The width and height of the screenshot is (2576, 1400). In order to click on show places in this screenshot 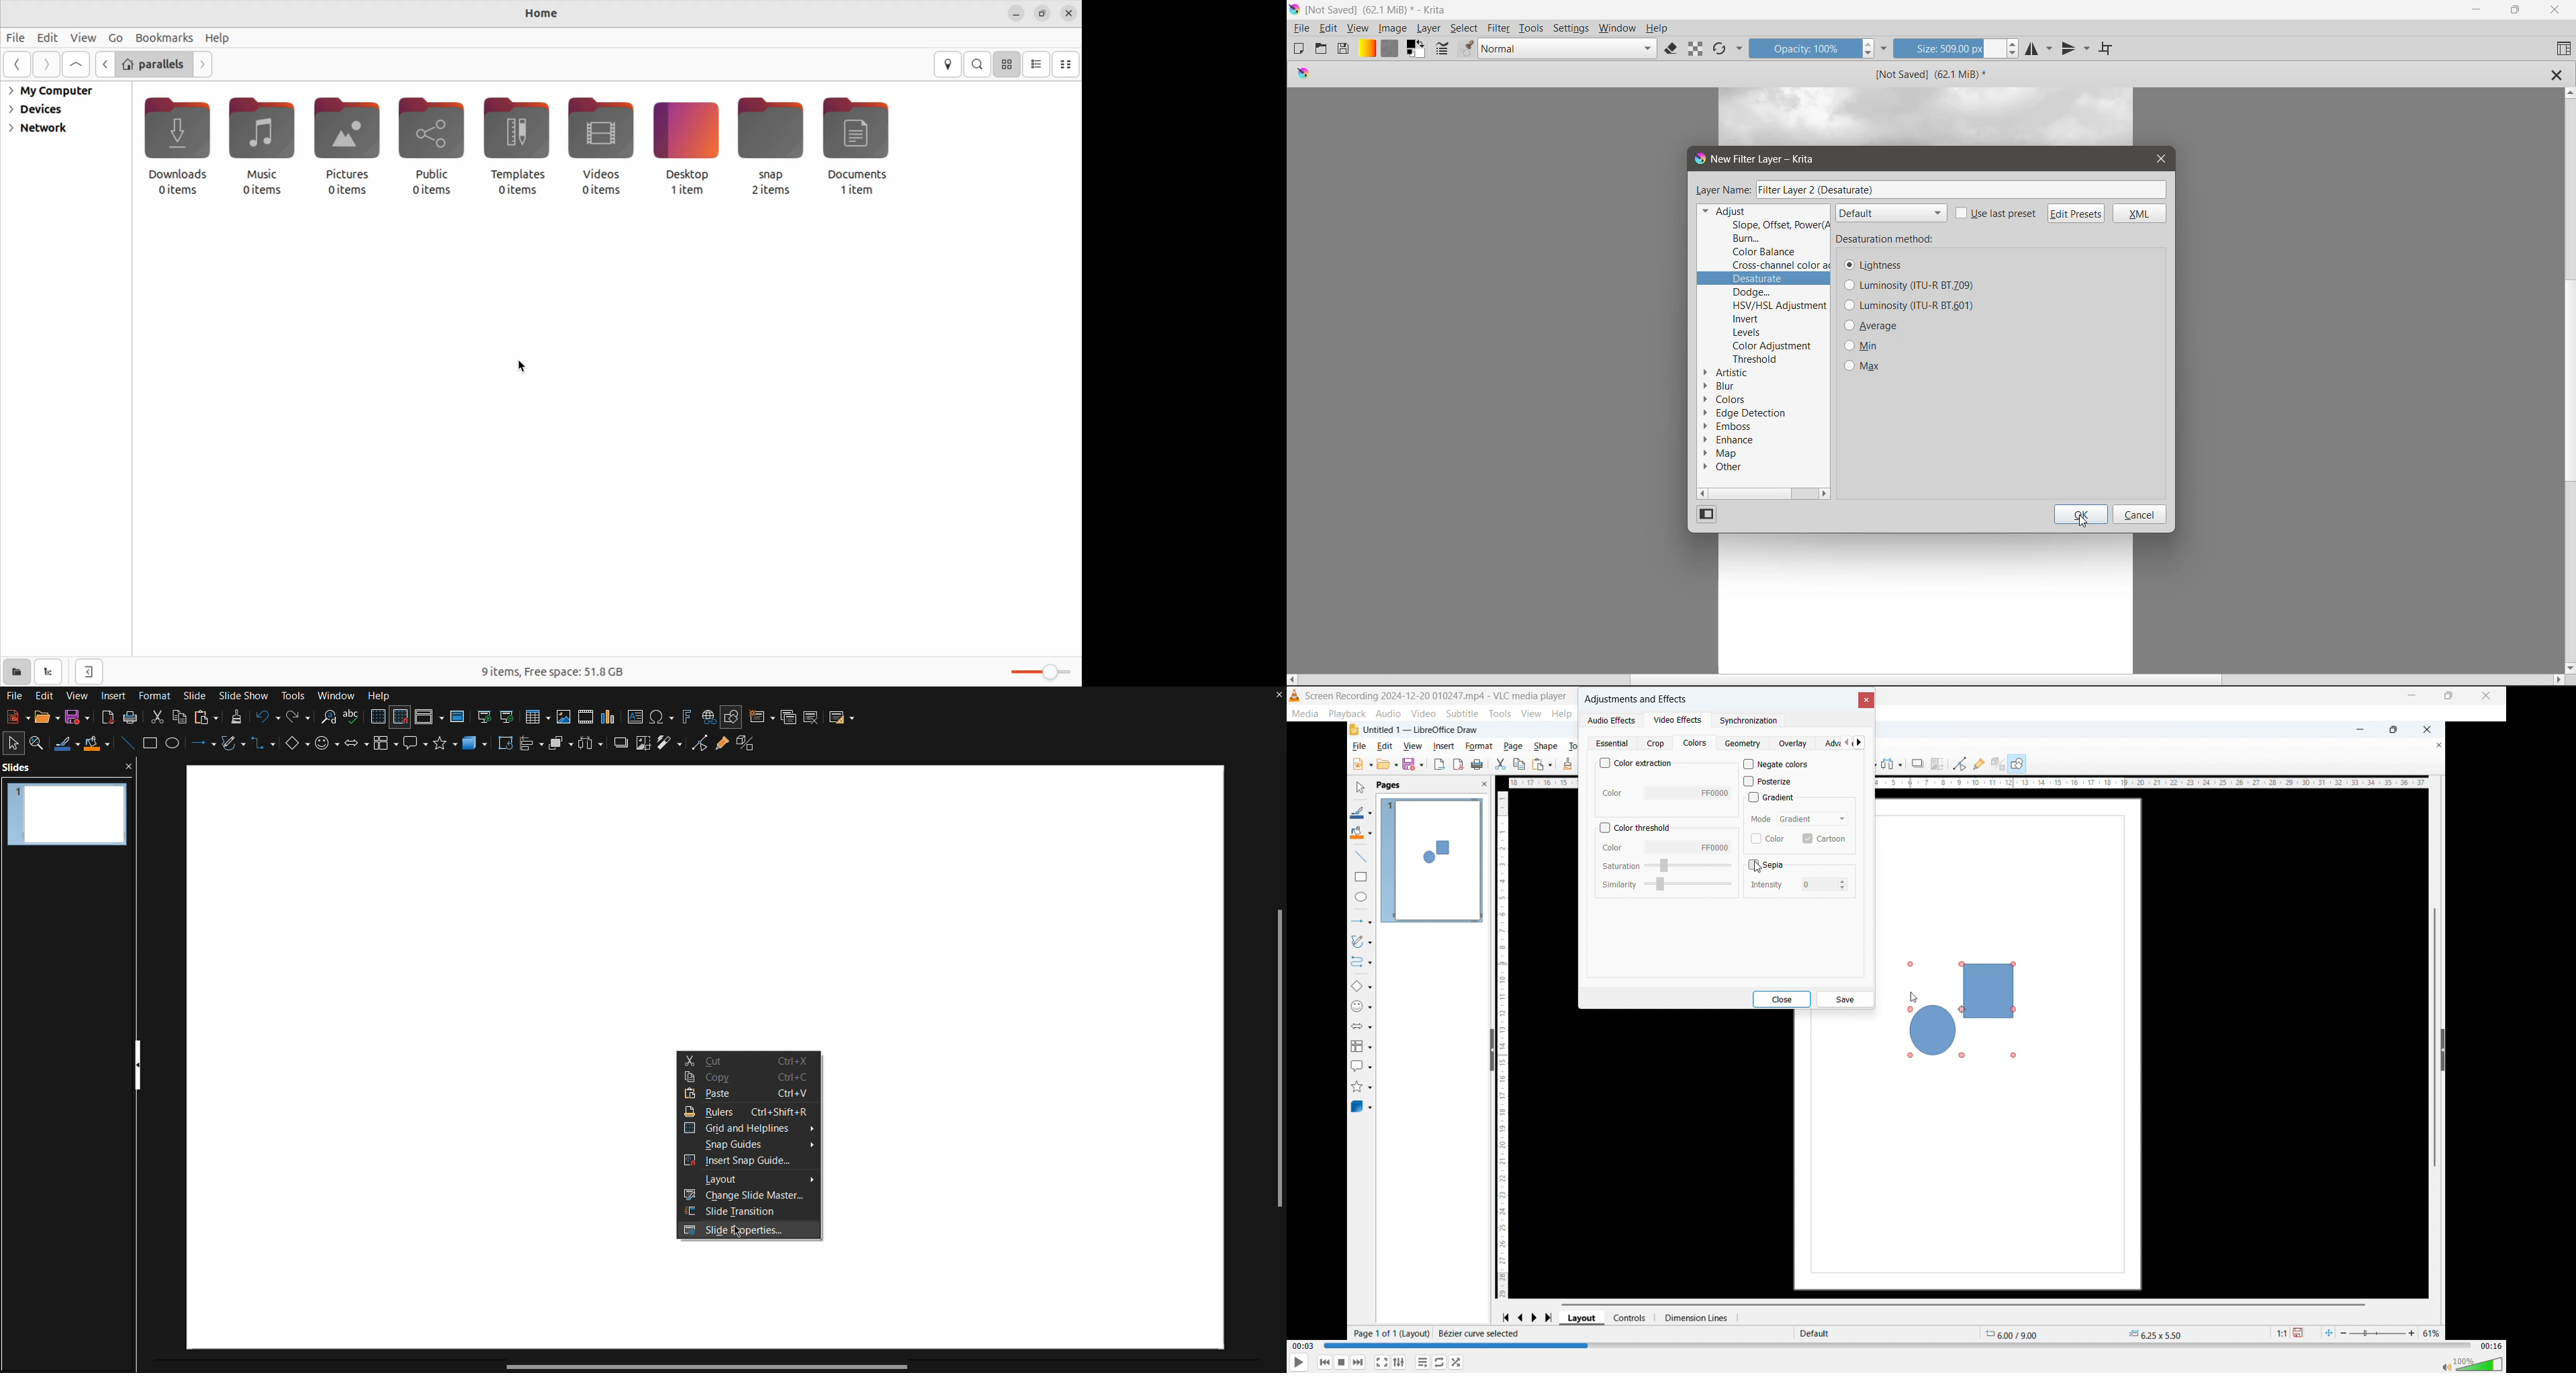, I will do `click(16, 674)`.